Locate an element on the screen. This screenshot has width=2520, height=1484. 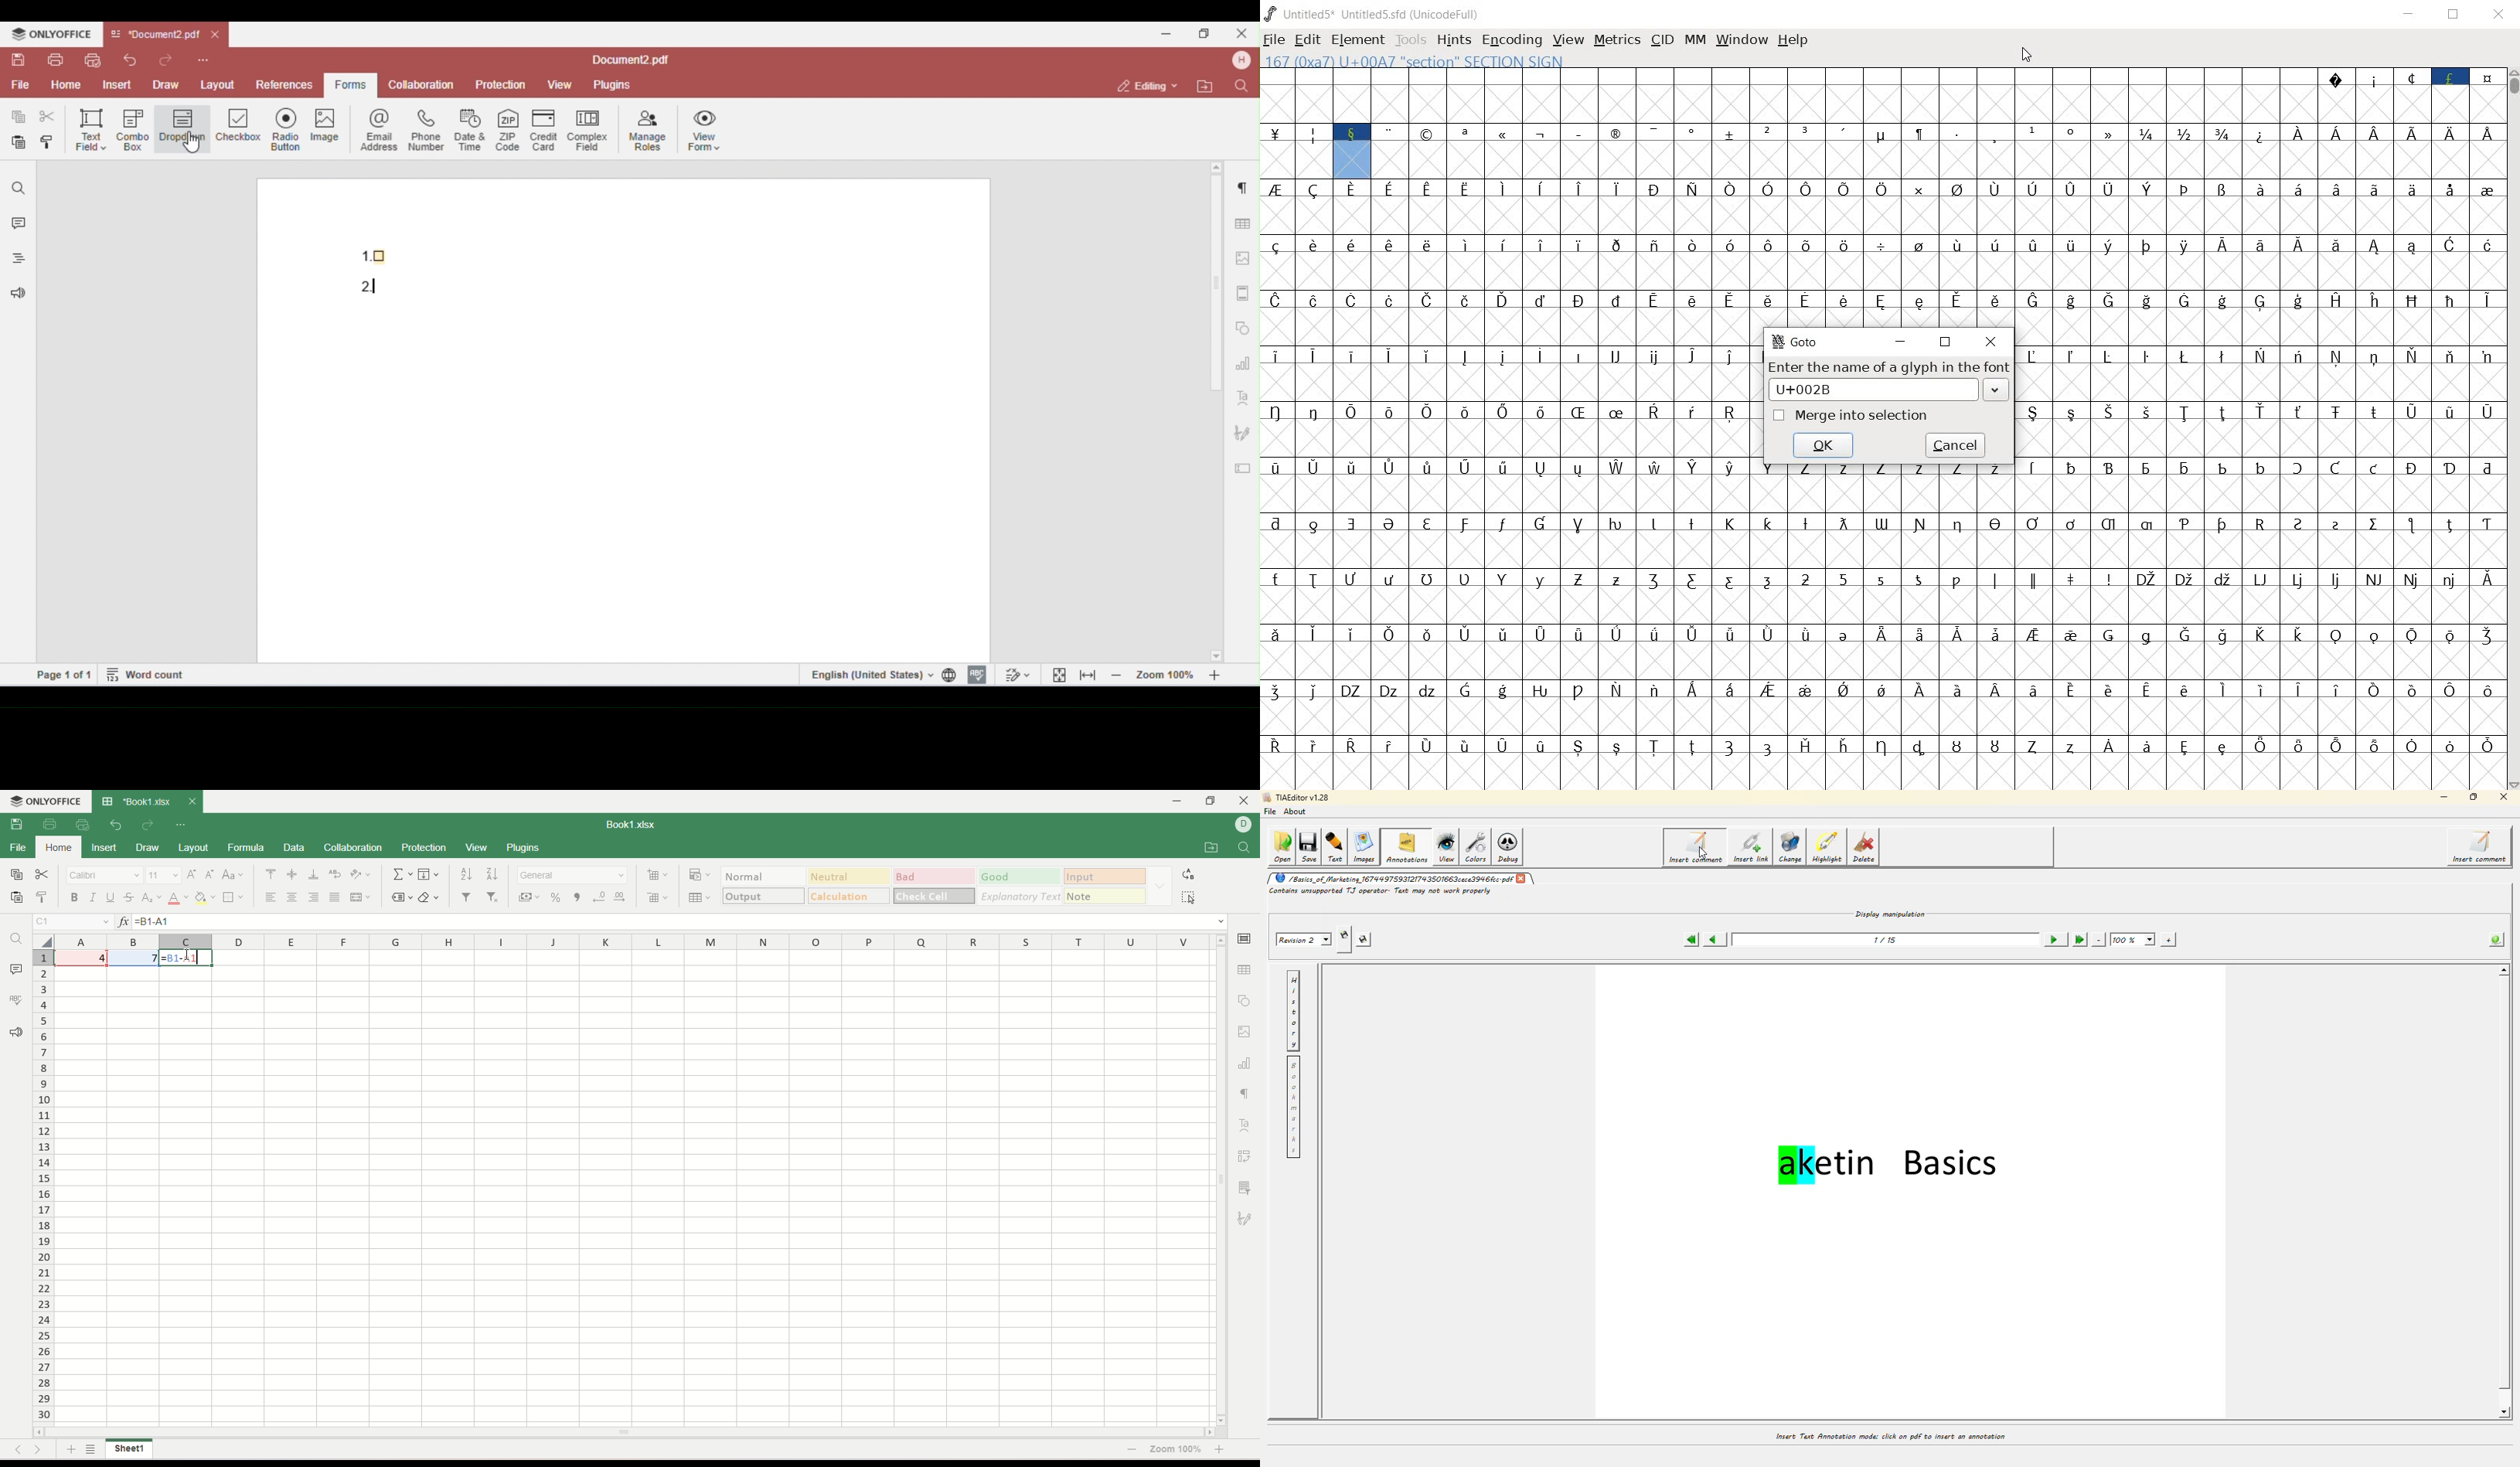
Merge into selection is located at coordinates (1849, 416).